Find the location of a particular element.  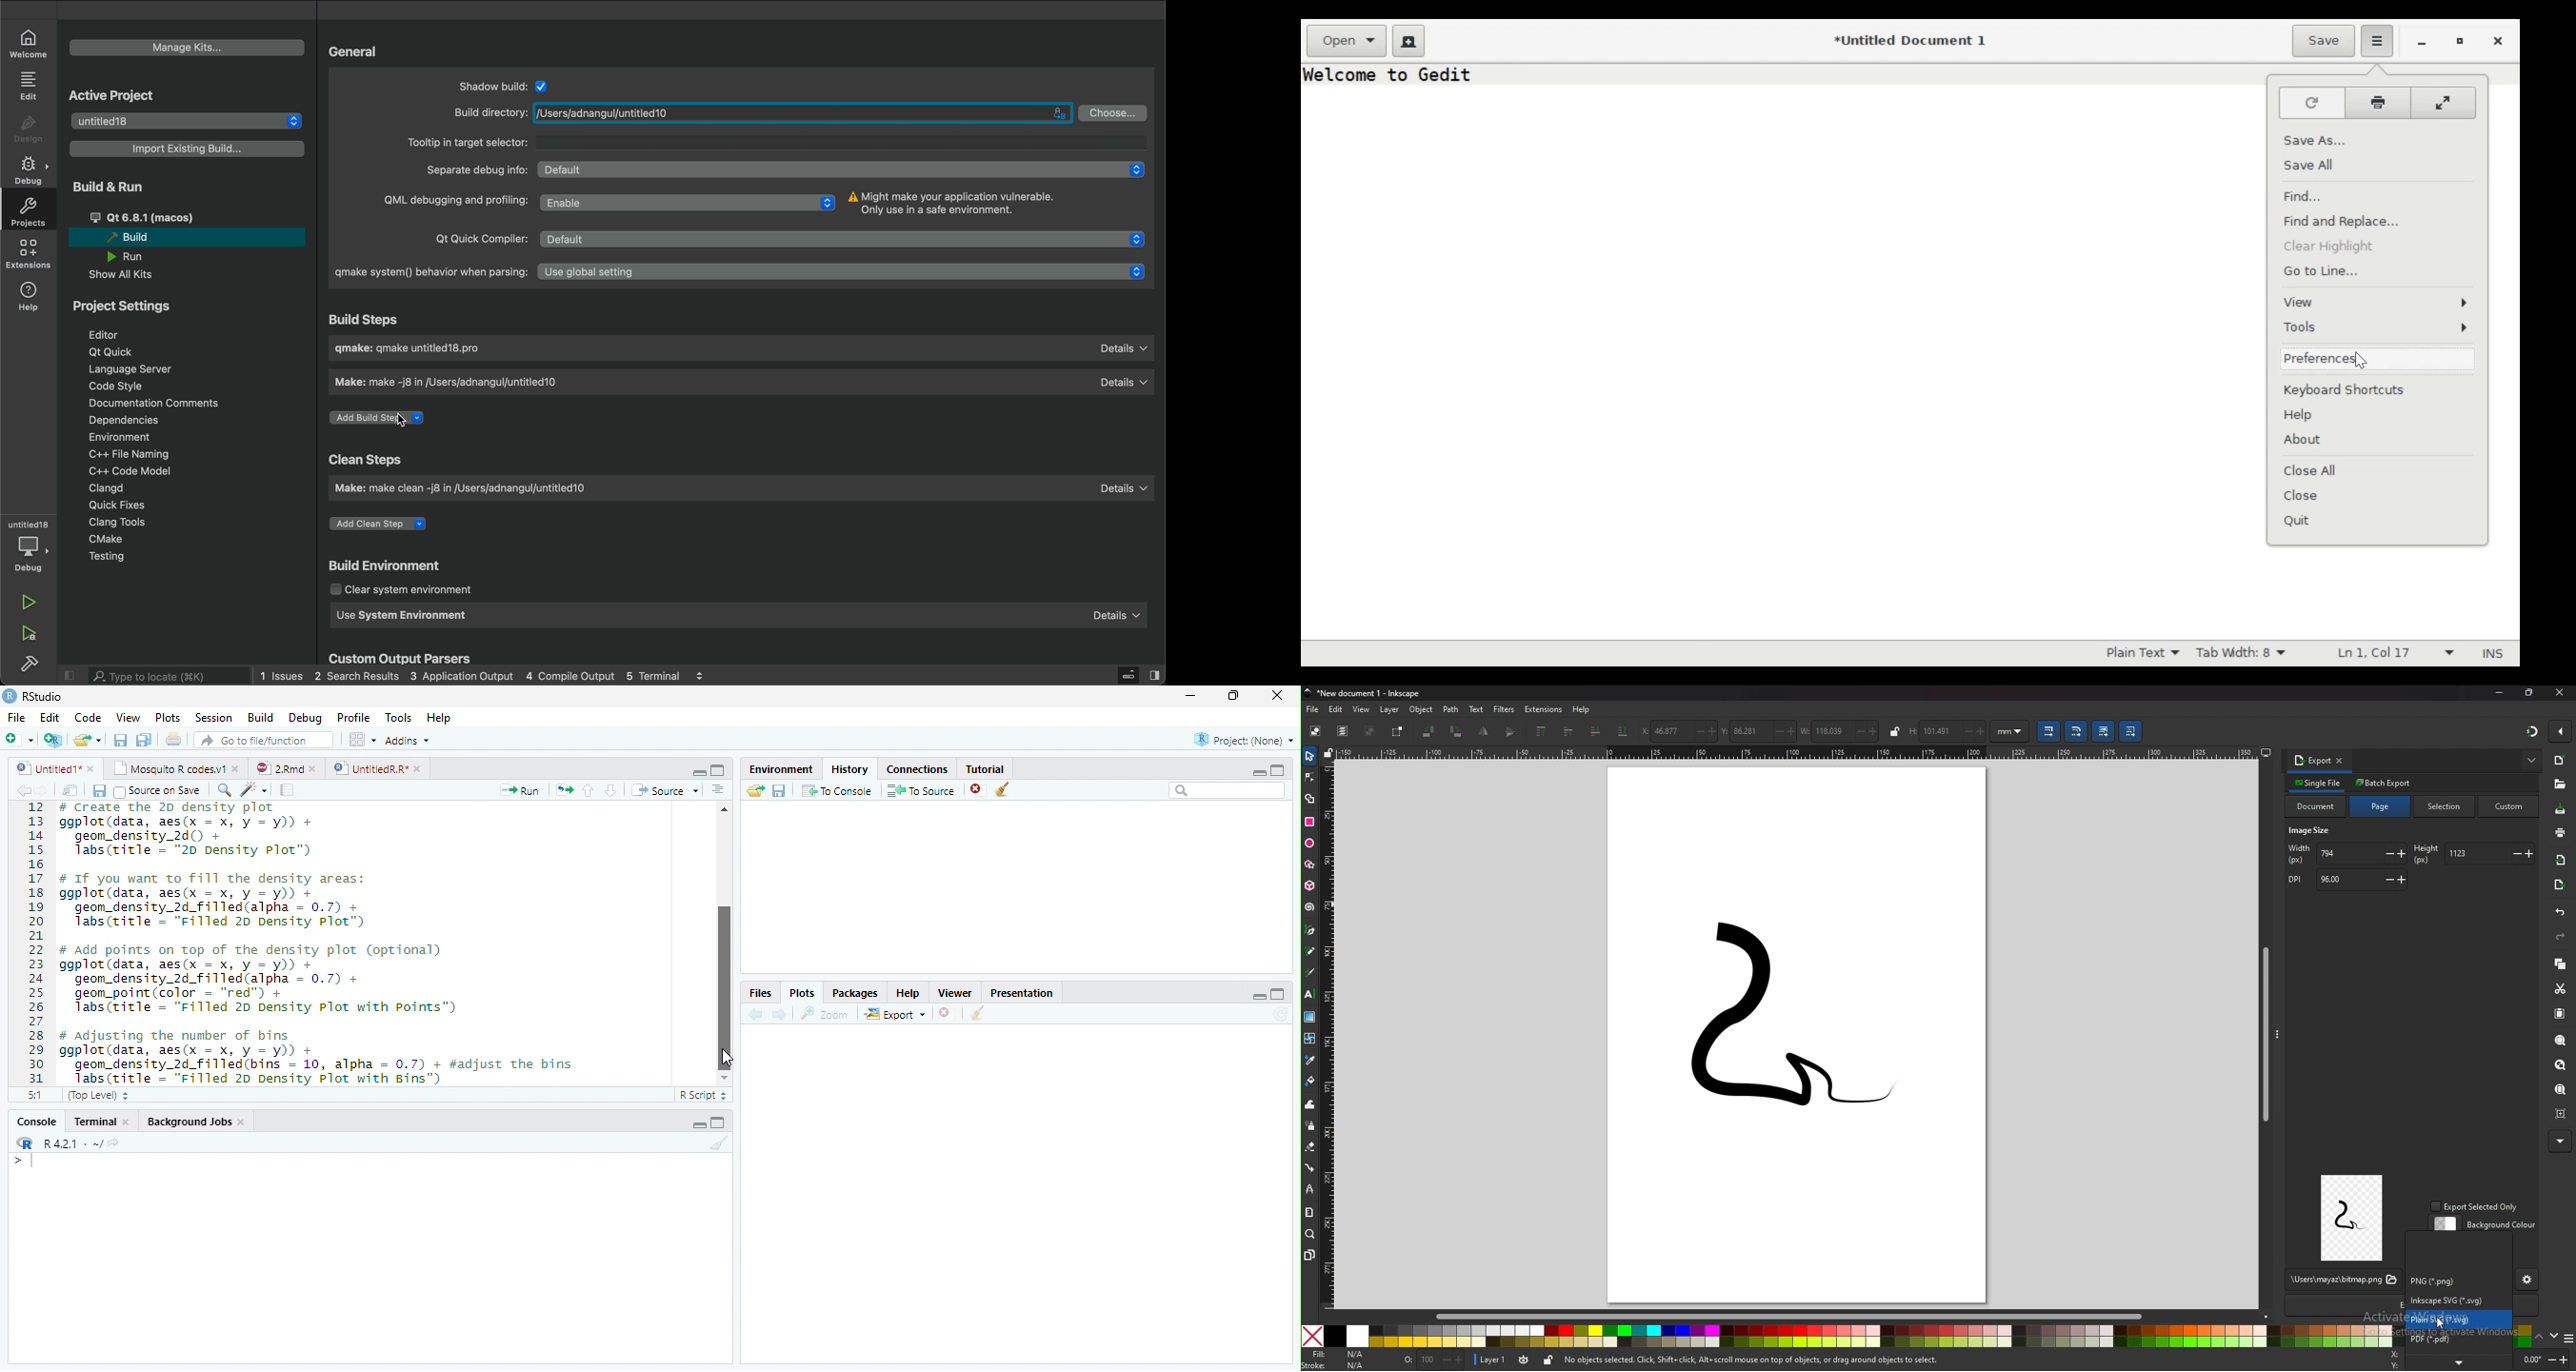

select all in all layers is located at coordinates (1342, 731).